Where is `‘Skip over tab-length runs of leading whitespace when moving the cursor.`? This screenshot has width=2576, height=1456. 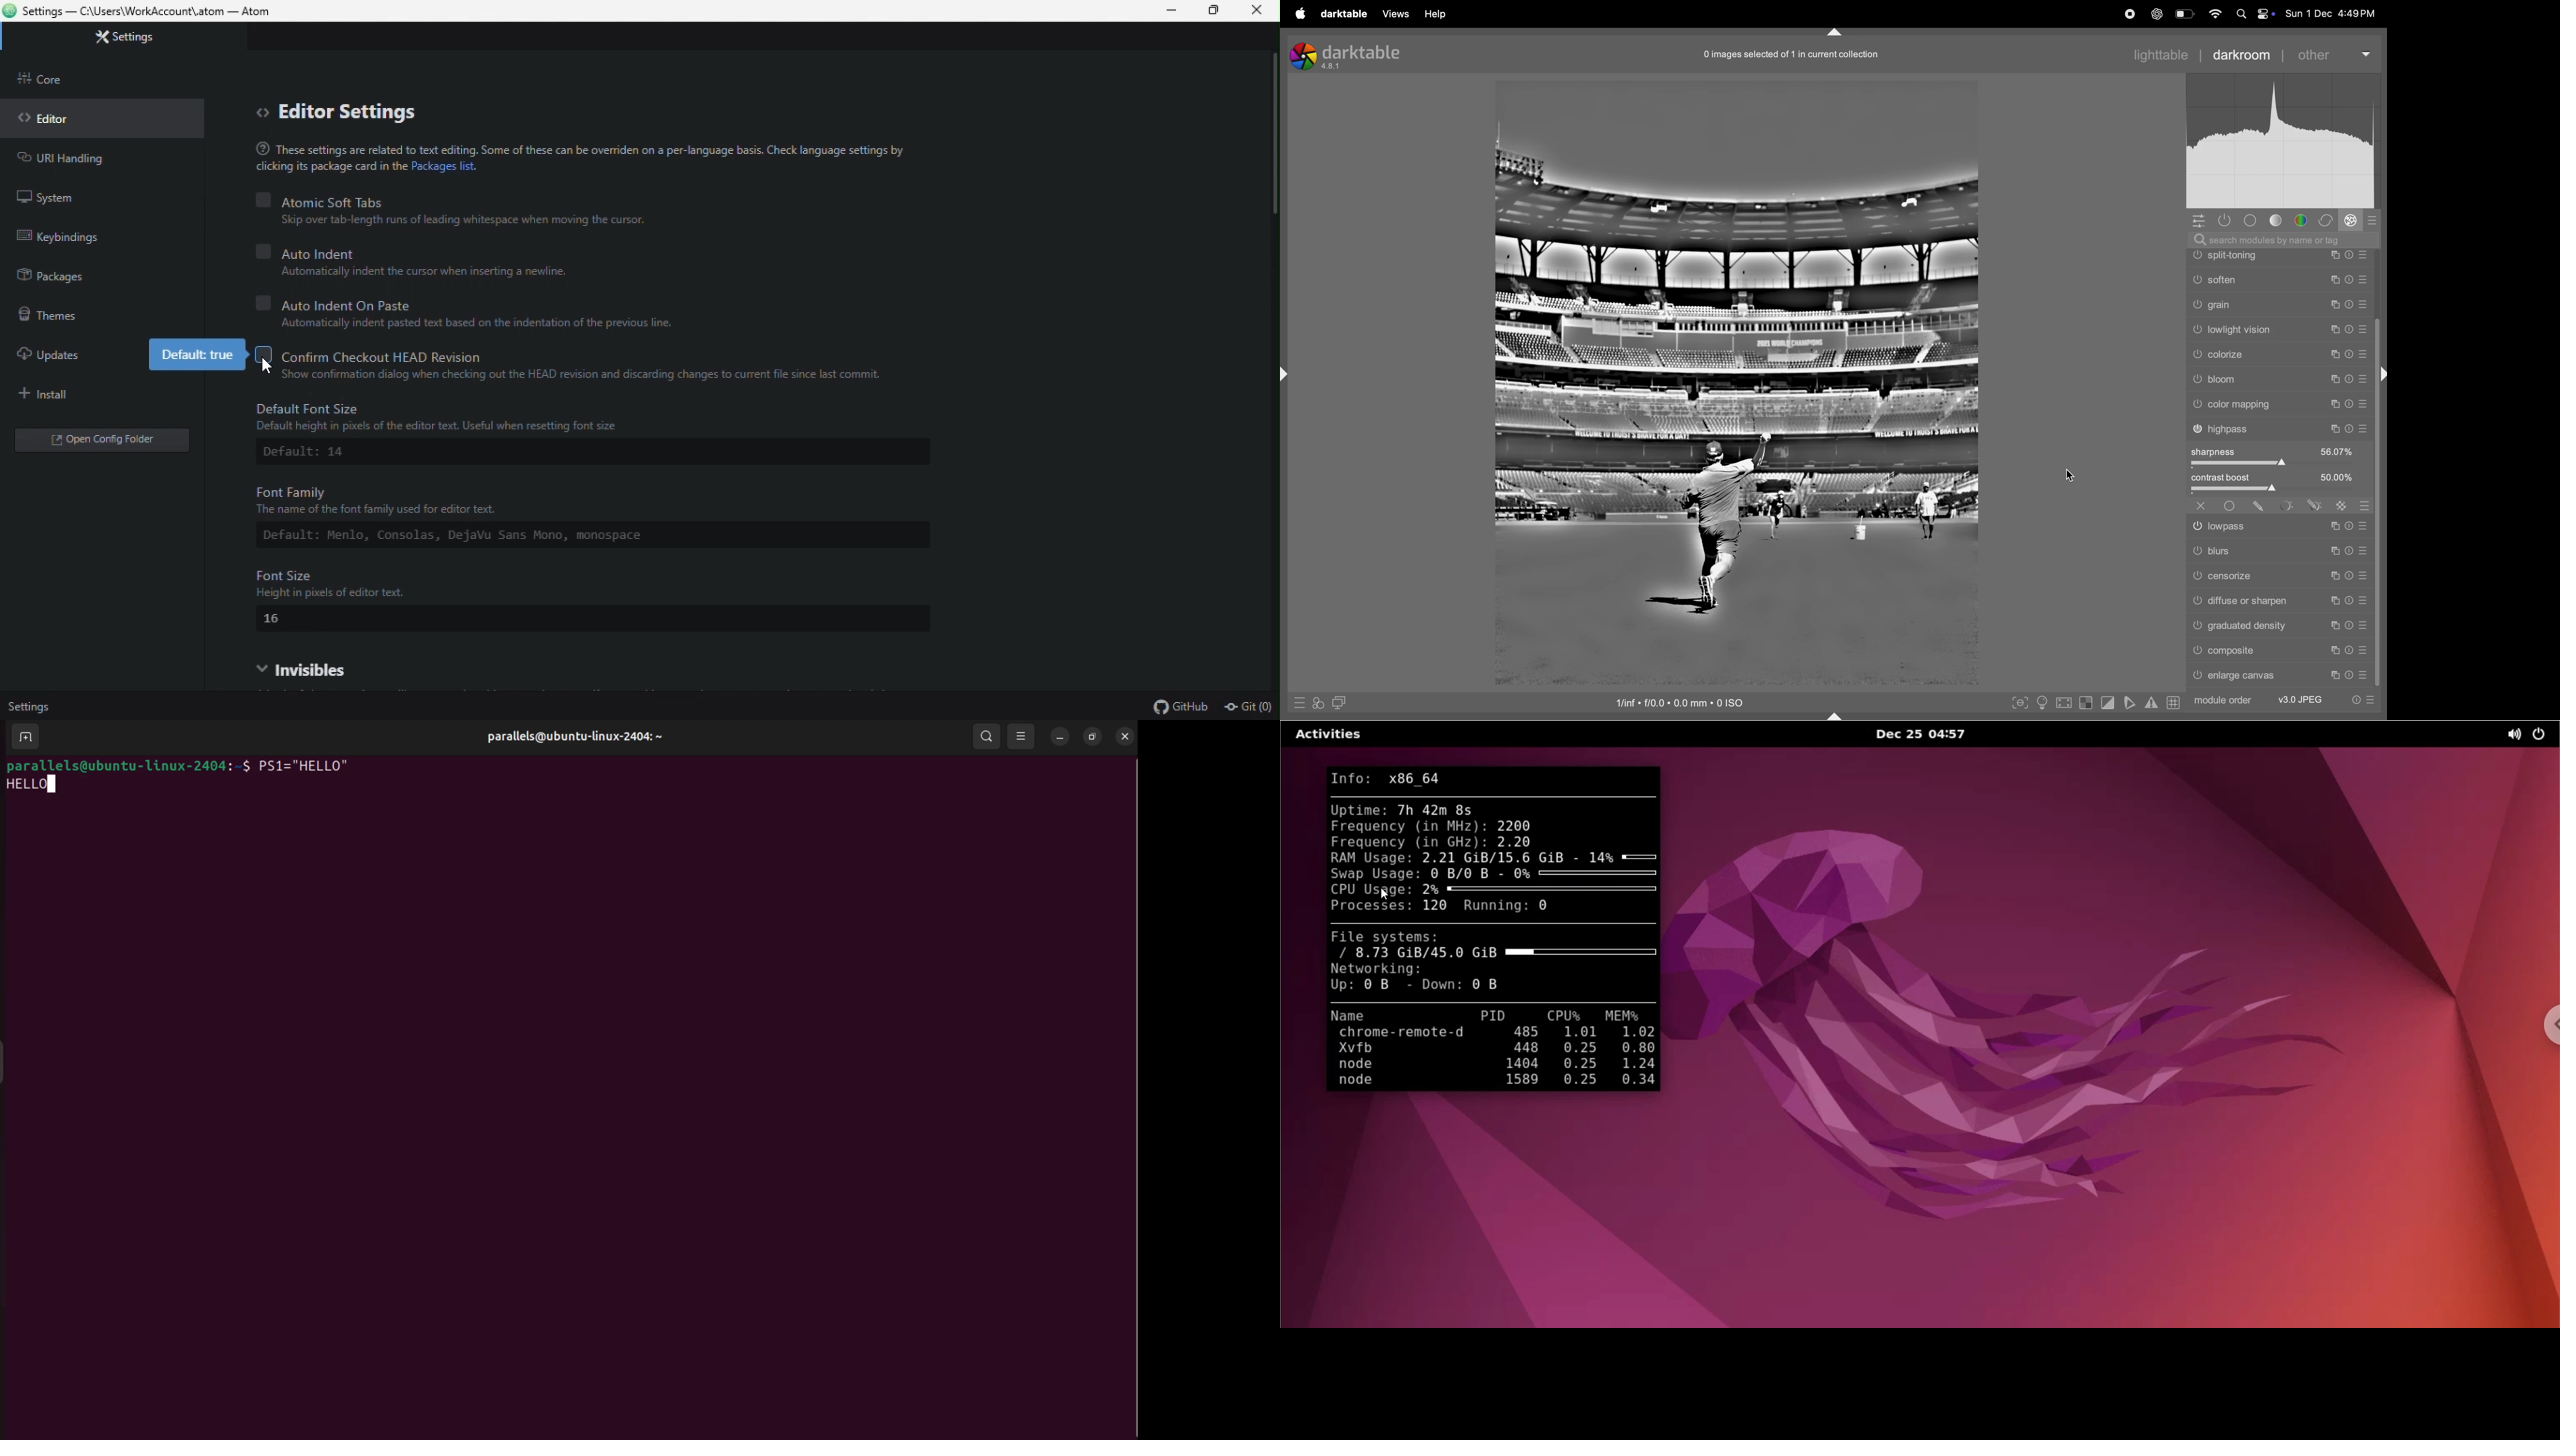 ‘Skip over tab-length runs of leading whitespace when moving the cursor. is located at coordinates (470, 220).